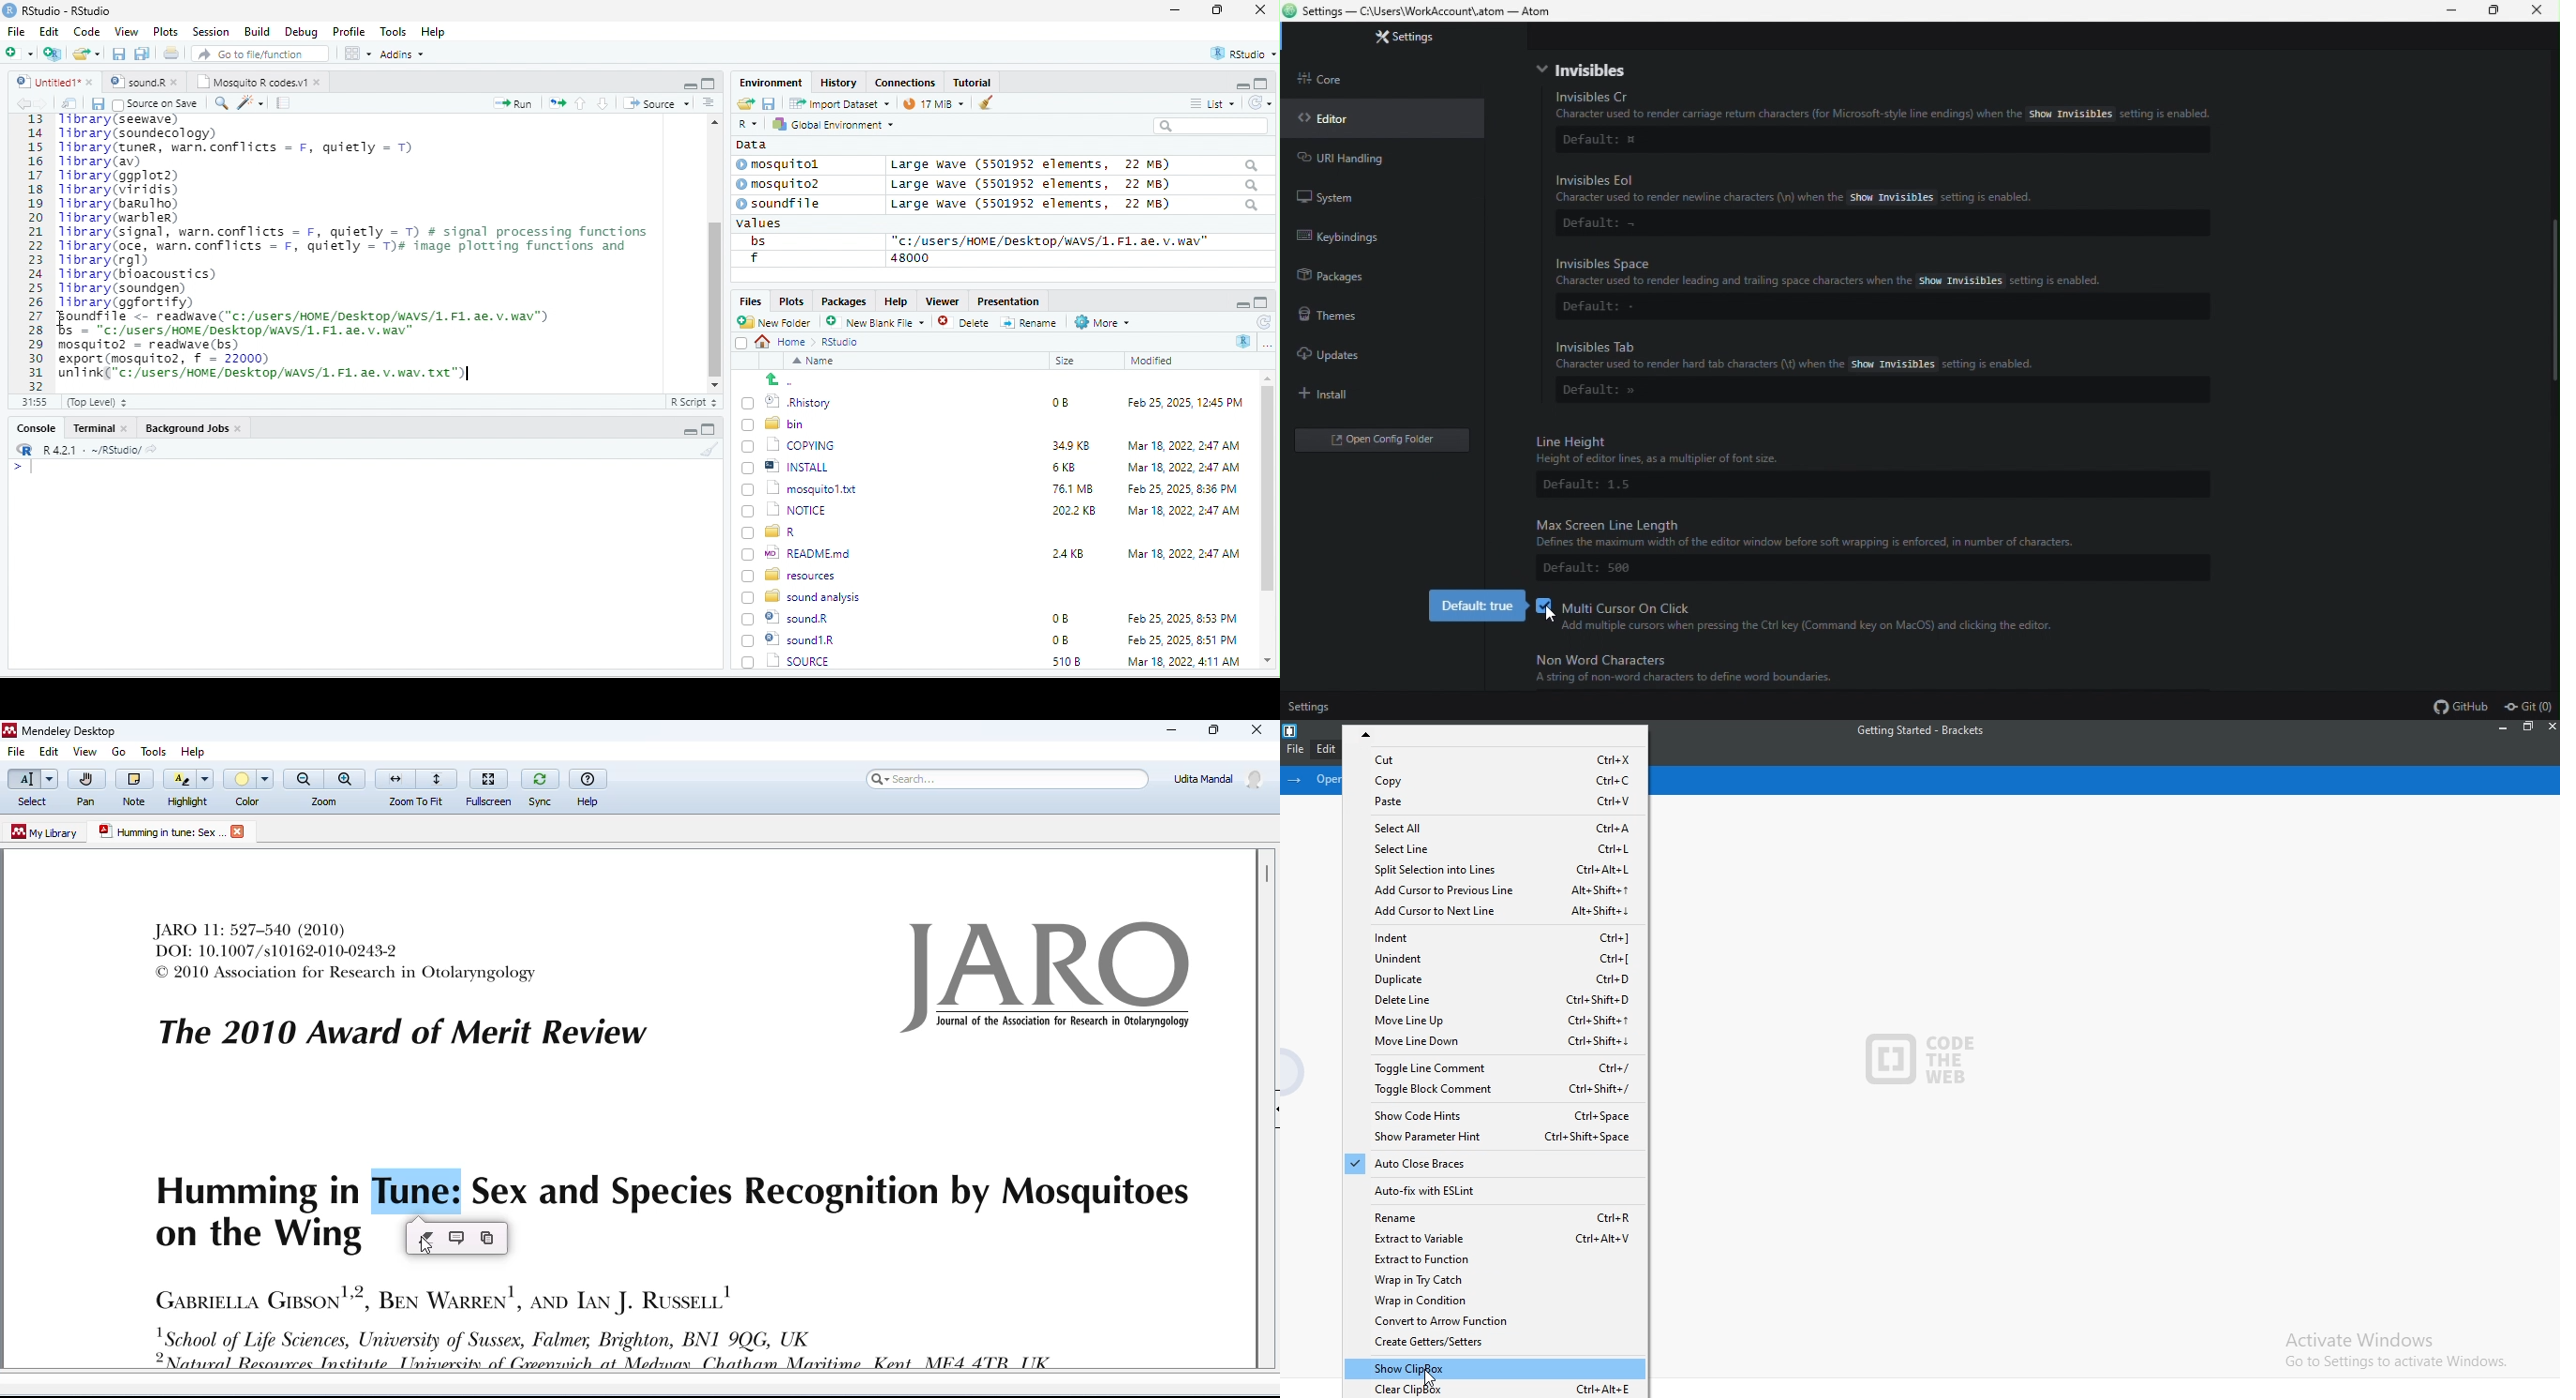 Image resolution: width=2576 pixels, height=1400 pixels. Describe the element at coordinates (775, 423) in the screenshot. I see `Ld bin` at that location.